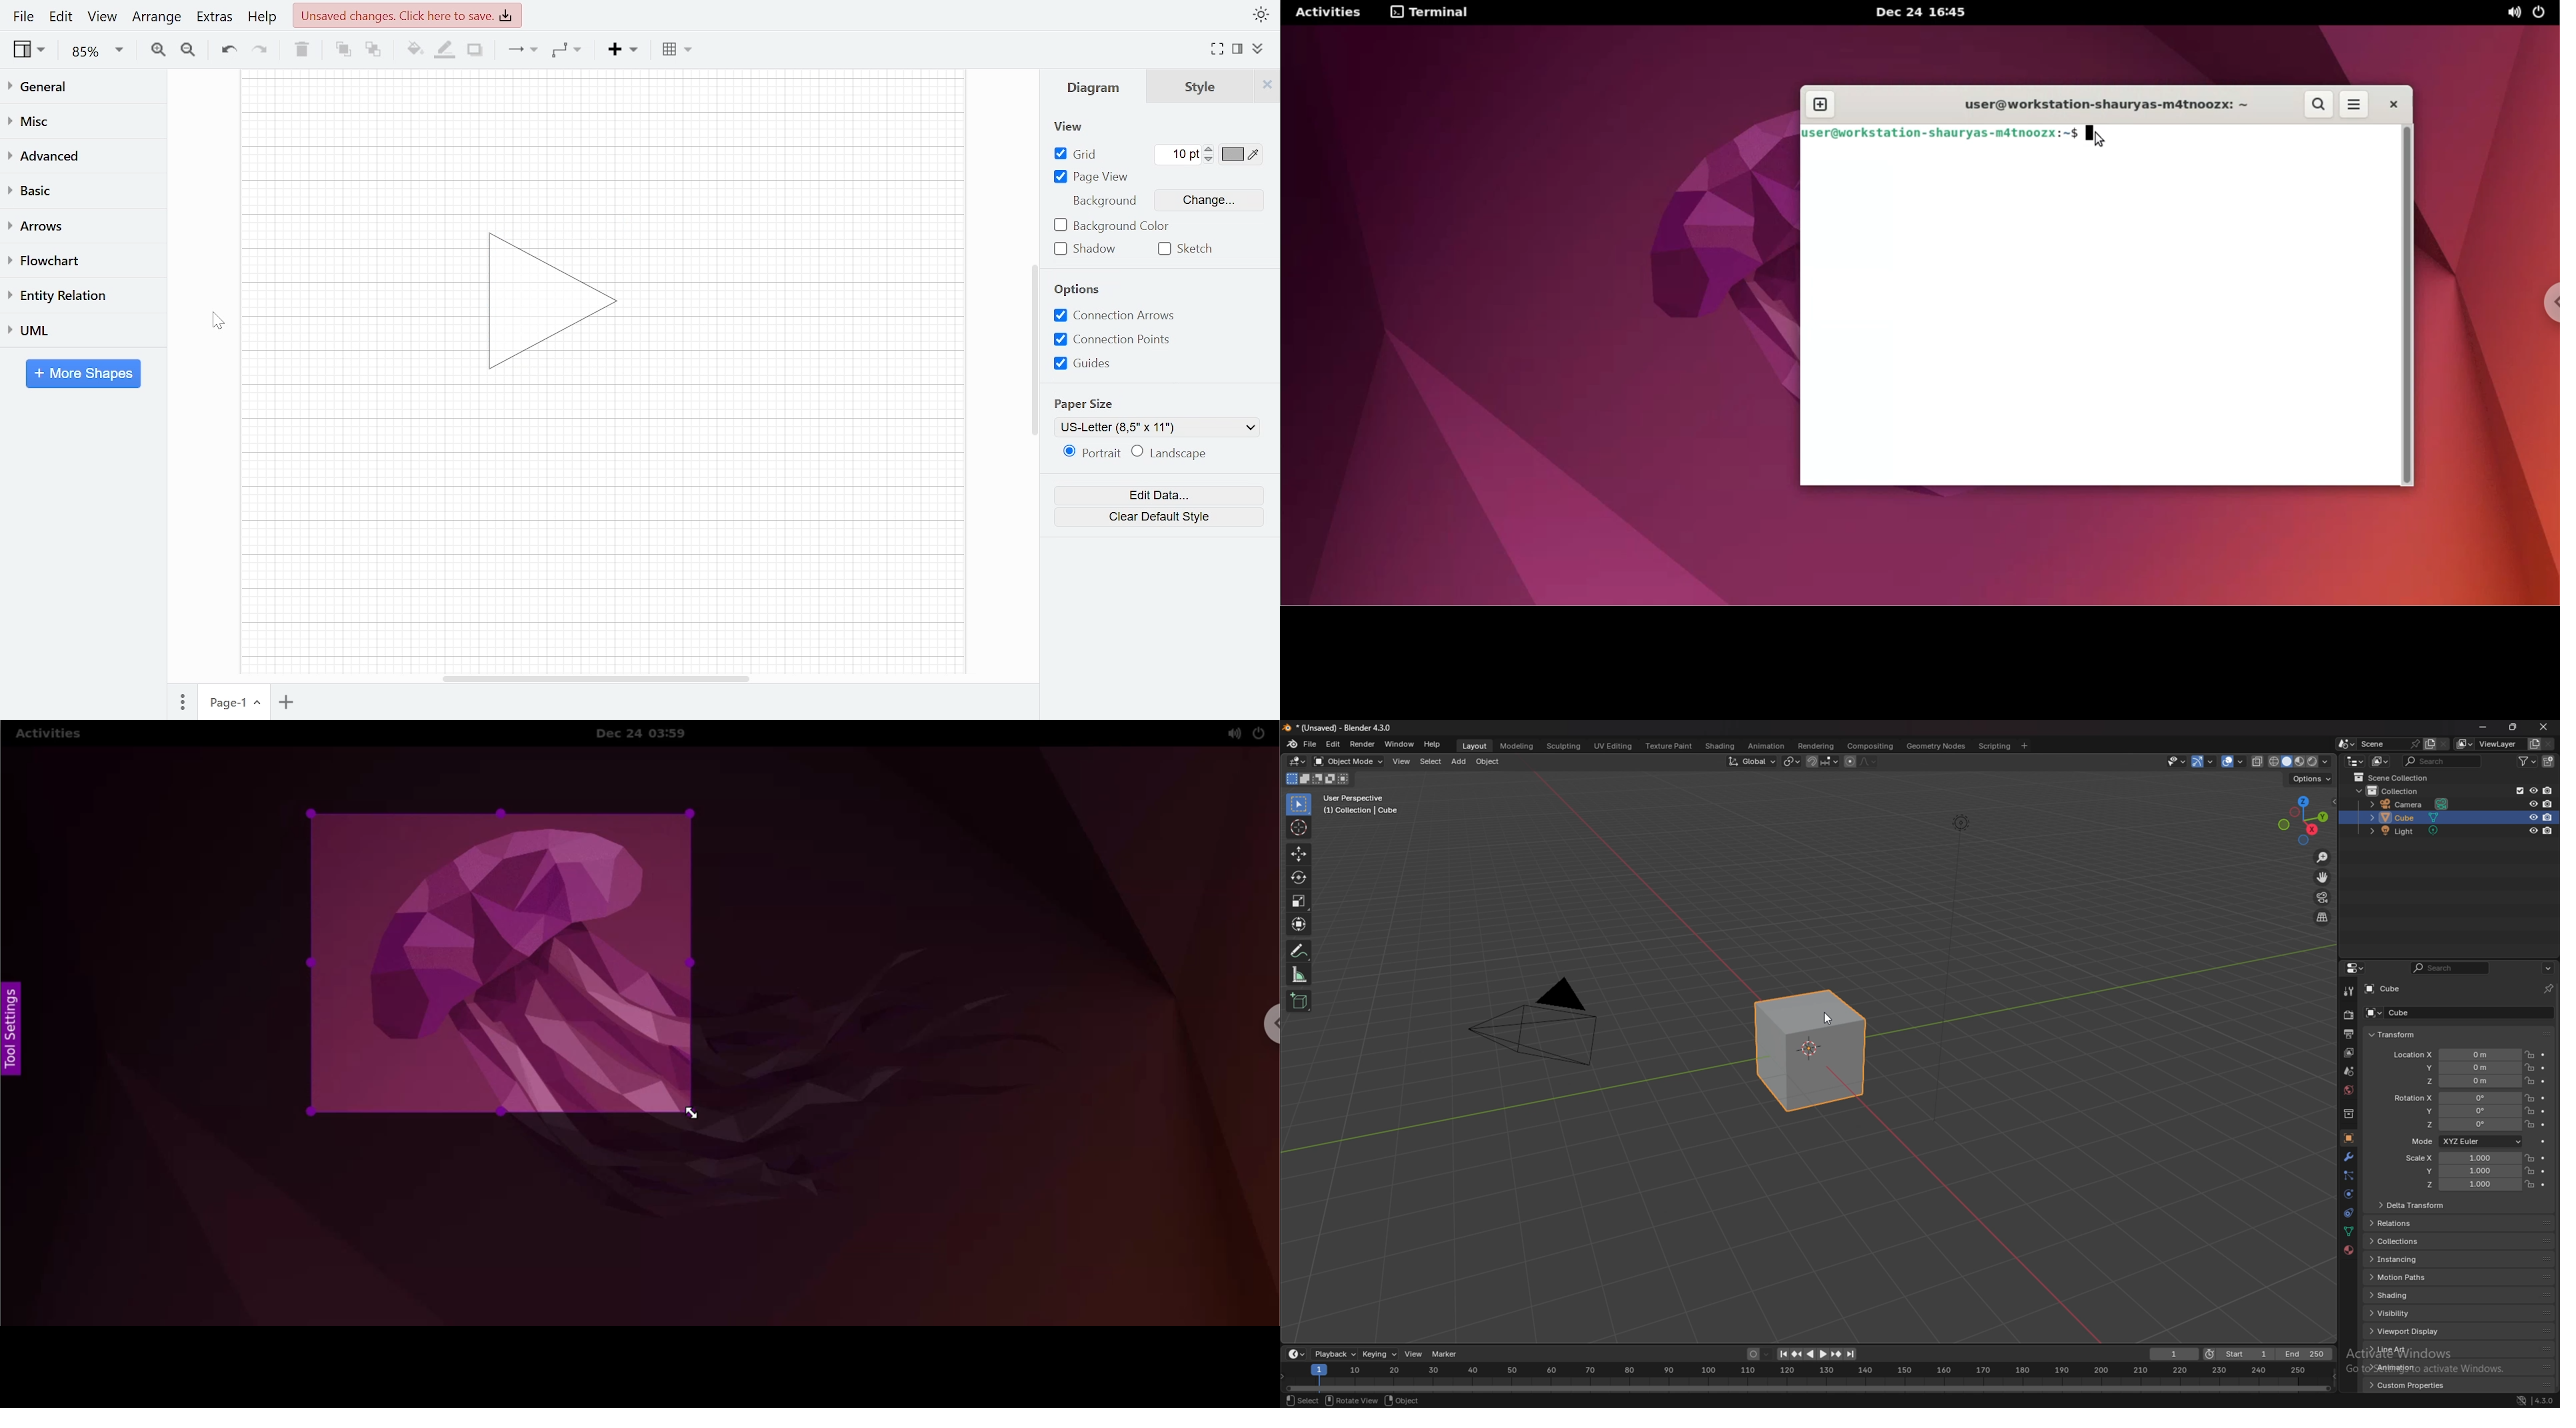 This screenshot has width=2576, height=1428. I want to click on Background Color, so click(1106, 225).